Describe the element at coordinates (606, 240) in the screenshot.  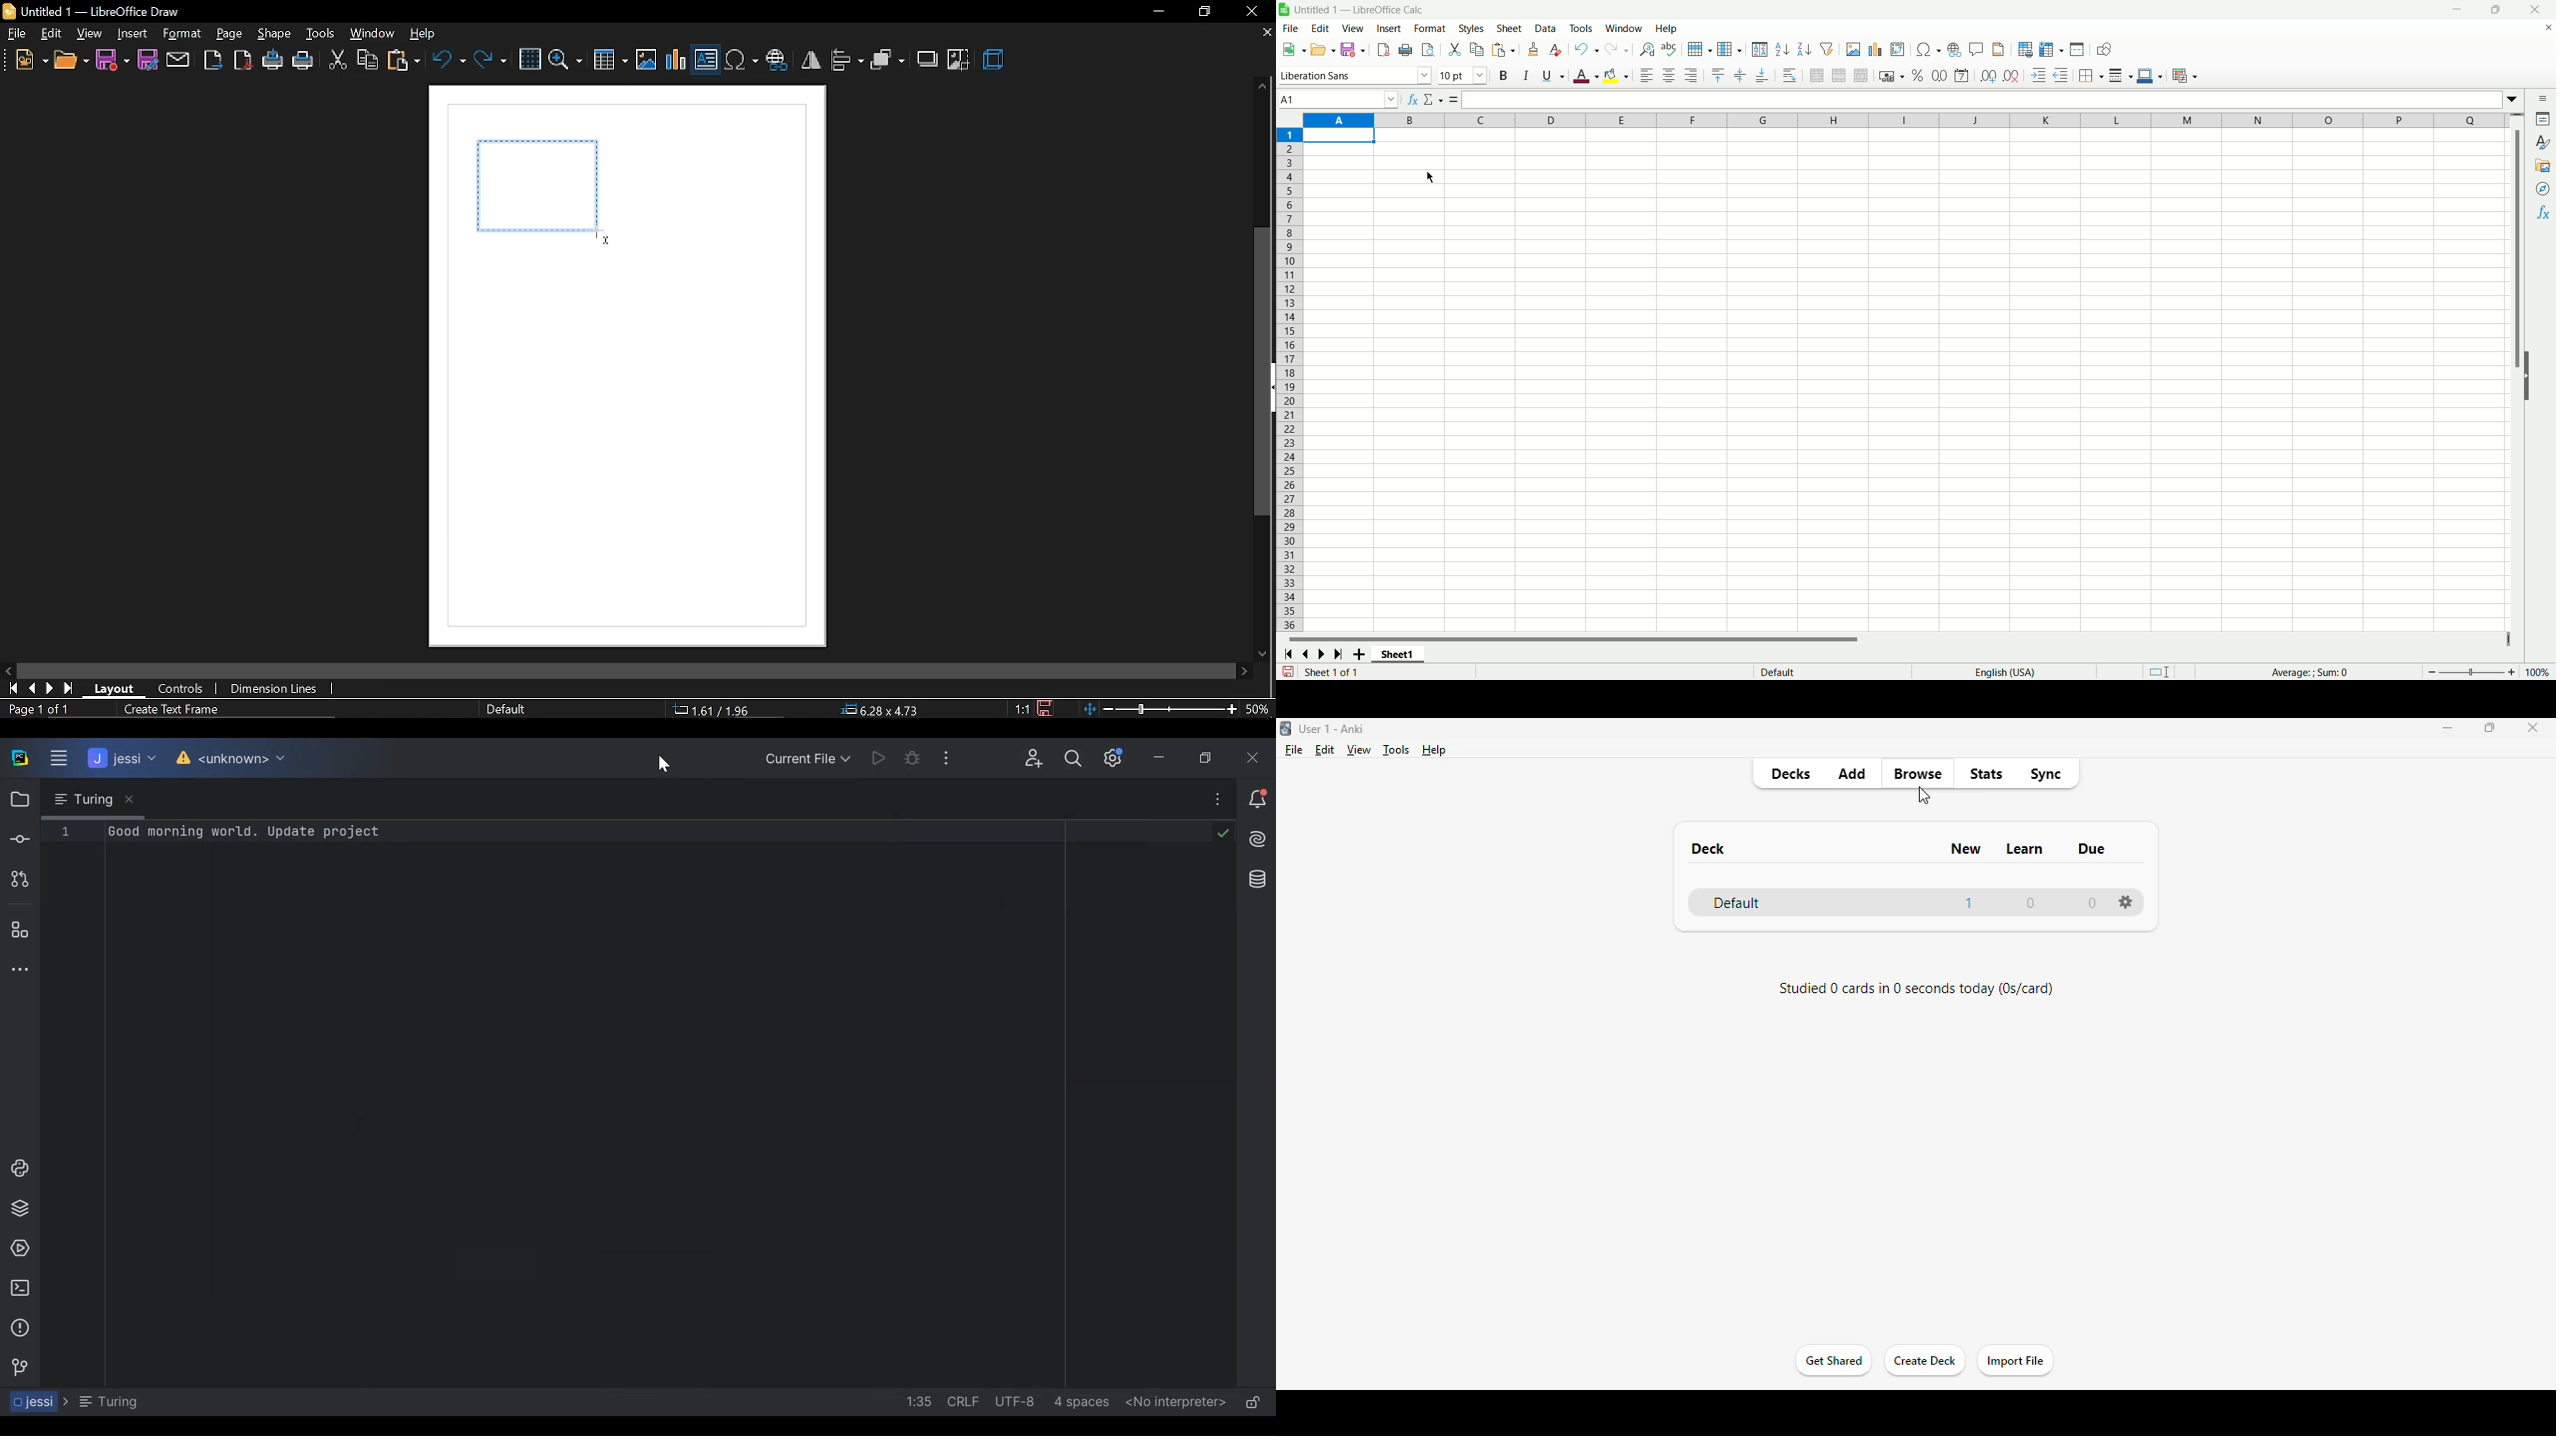
I see `Cursor` at that location.